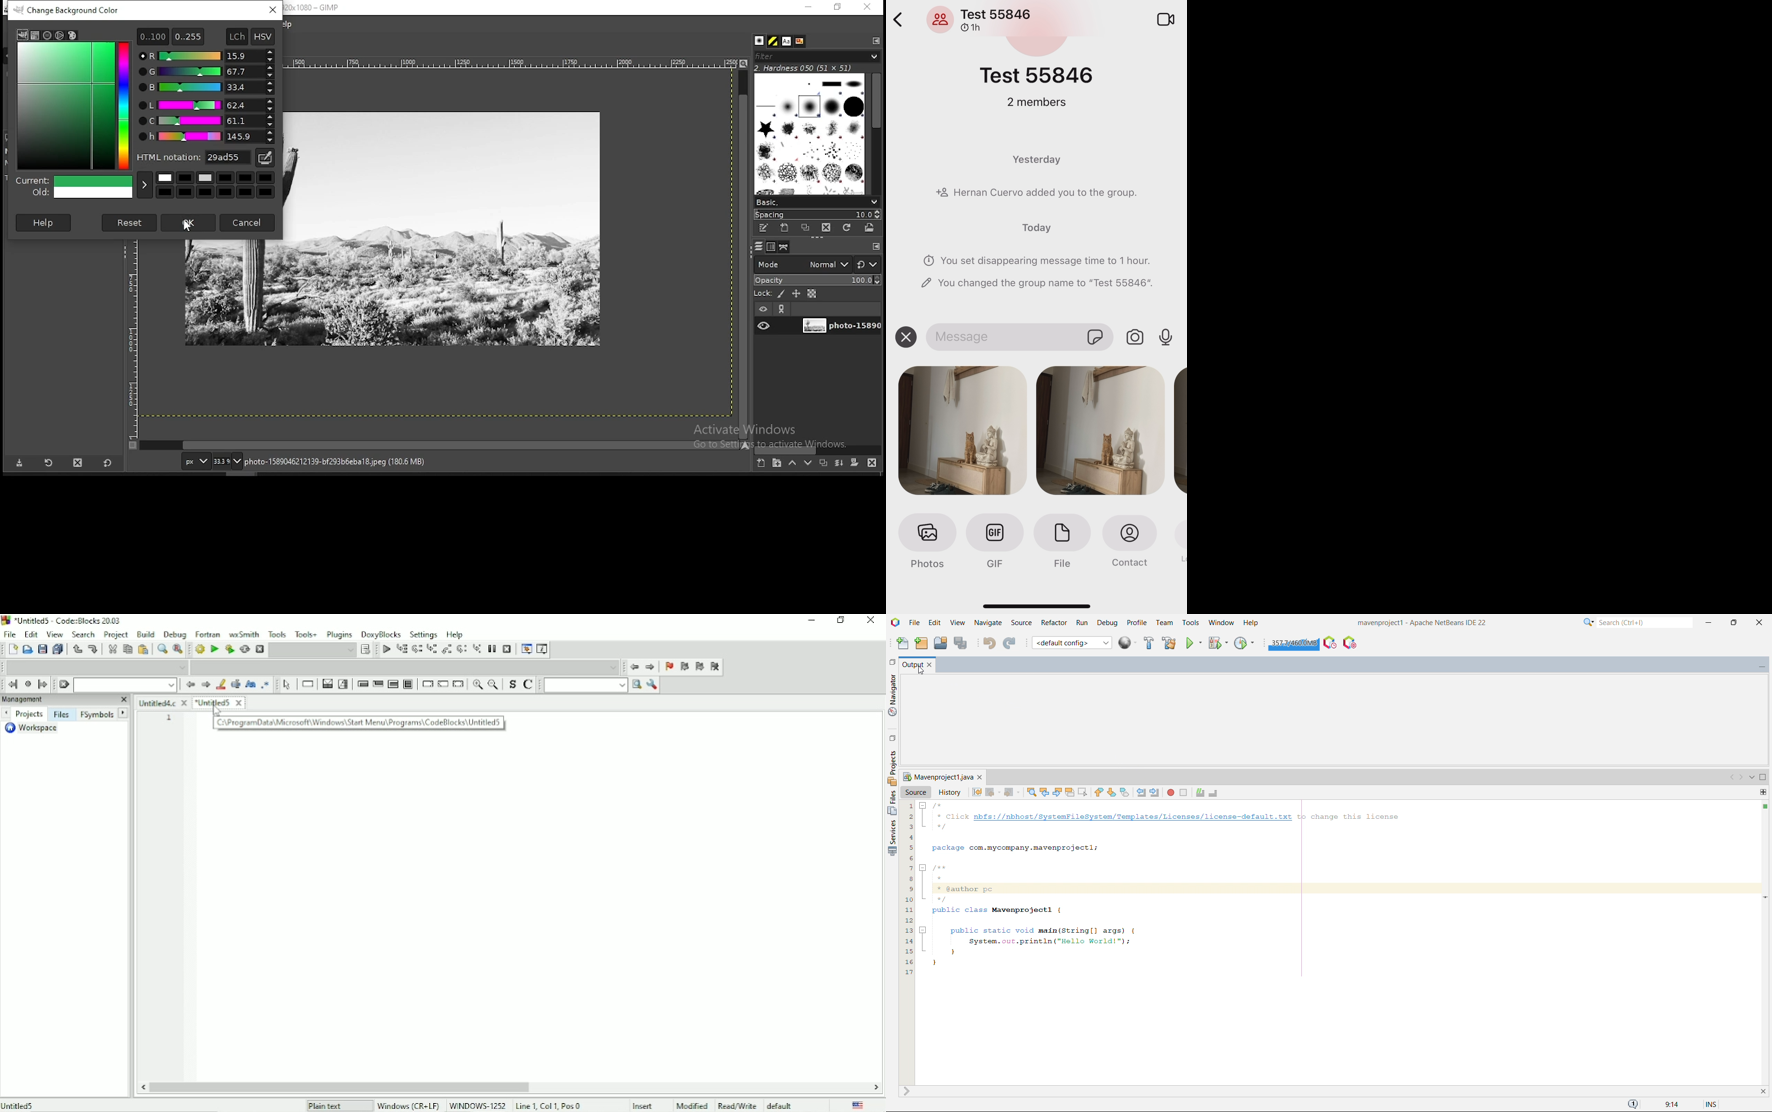 The width and height of the screenshot is (1792, 1120). I want to click on Show options window, so click(653, 685).